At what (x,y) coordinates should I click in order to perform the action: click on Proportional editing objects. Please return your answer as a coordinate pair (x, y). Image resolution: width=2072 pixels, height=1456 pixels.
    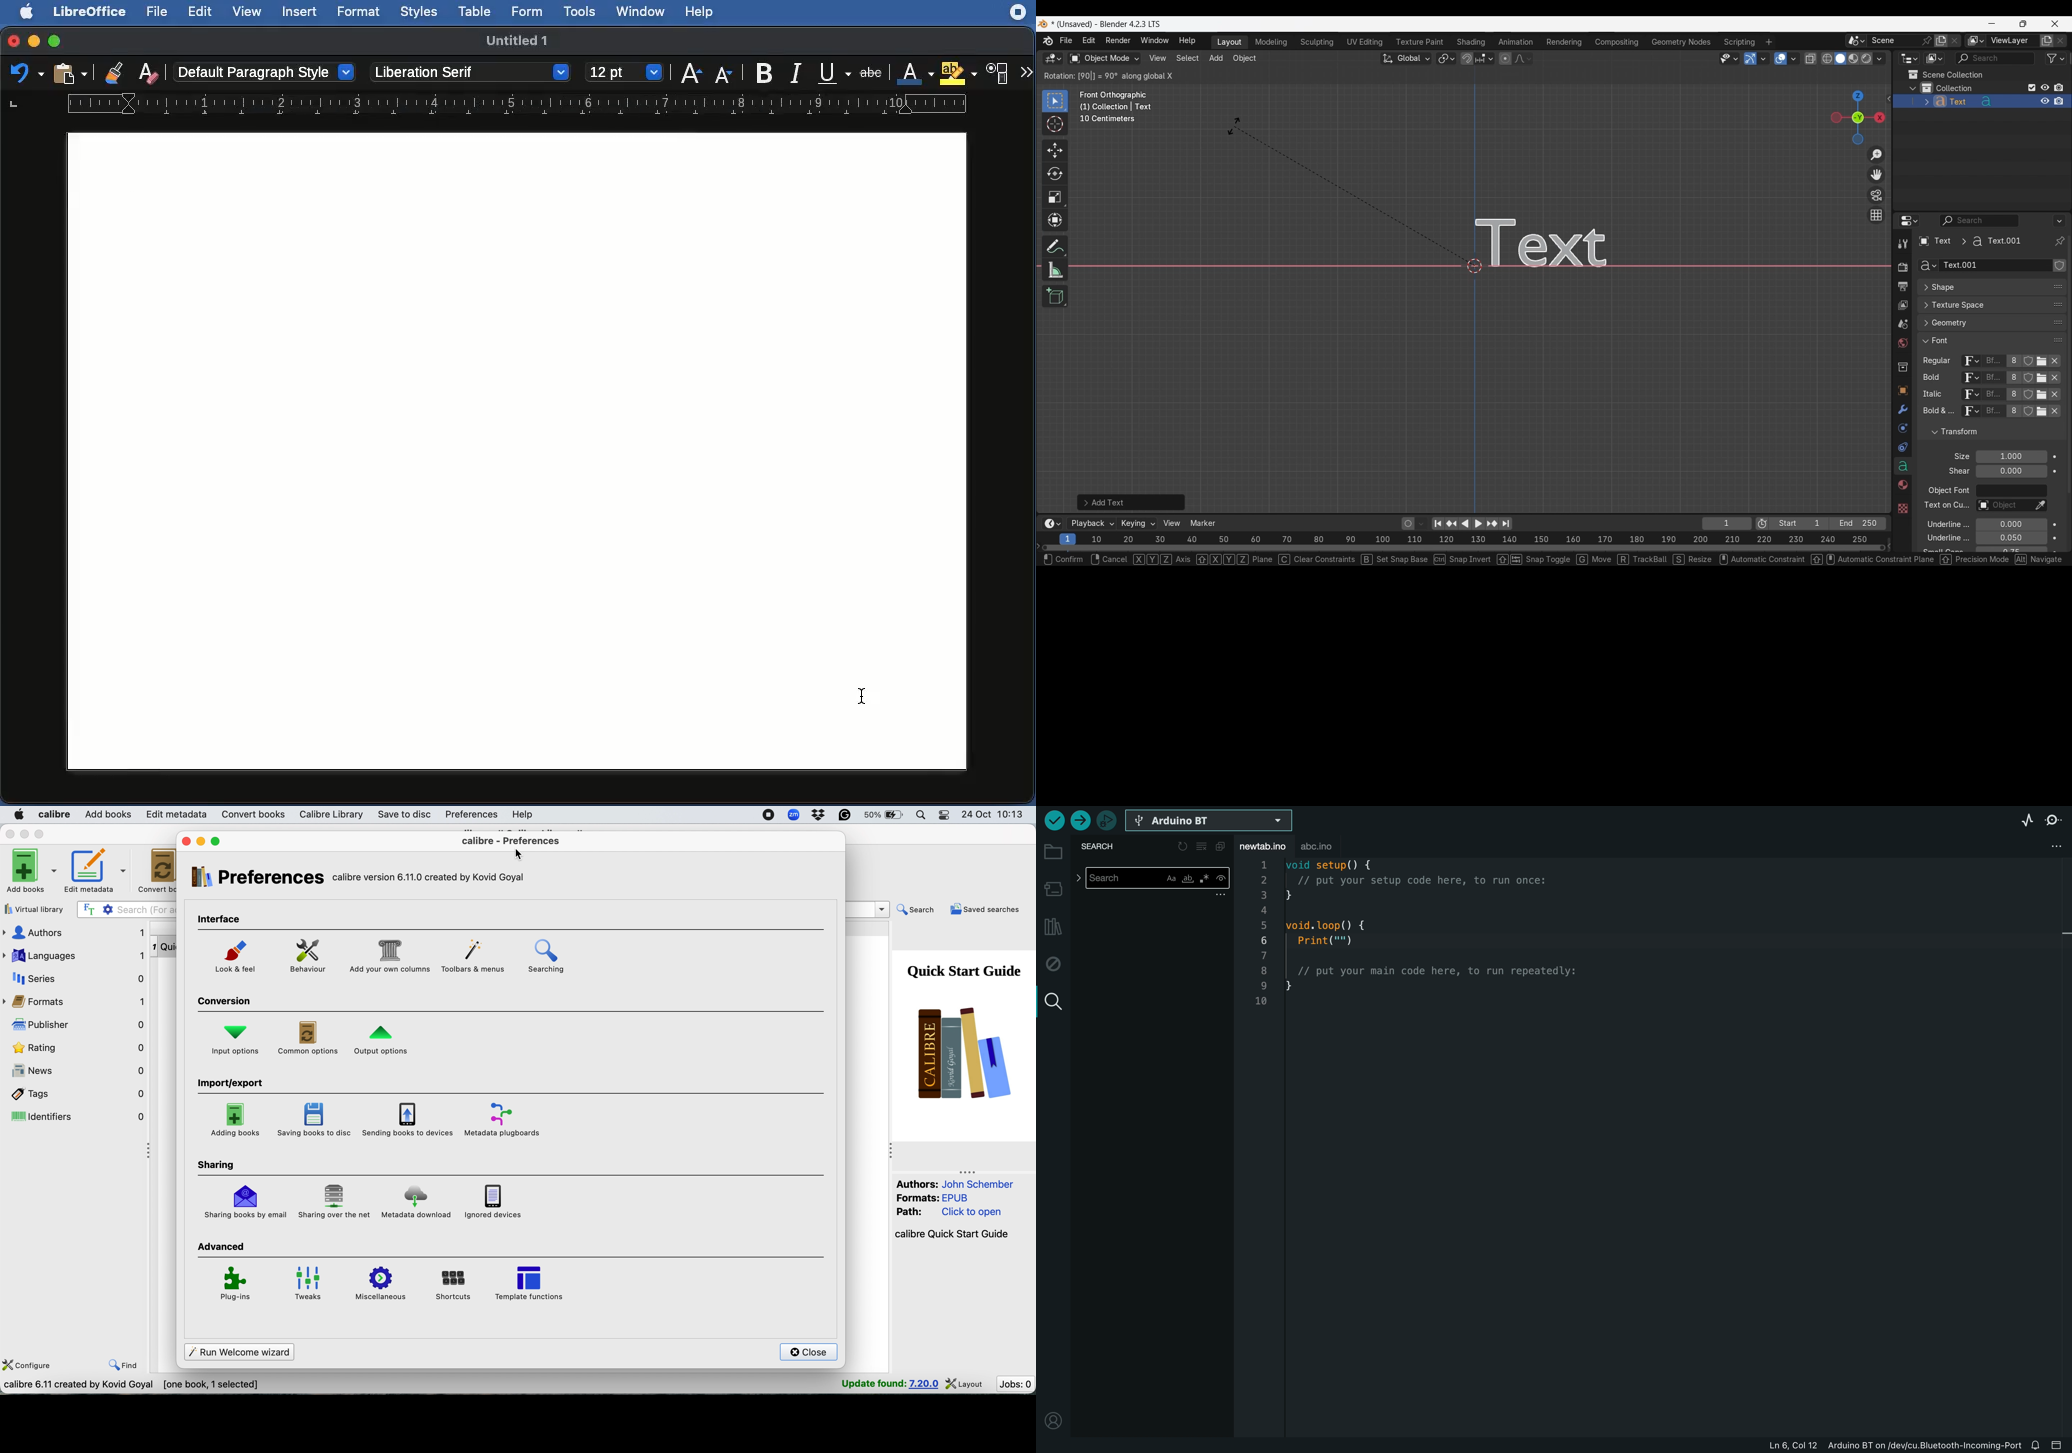
    Looking at the image, I should click on (1505, 58).